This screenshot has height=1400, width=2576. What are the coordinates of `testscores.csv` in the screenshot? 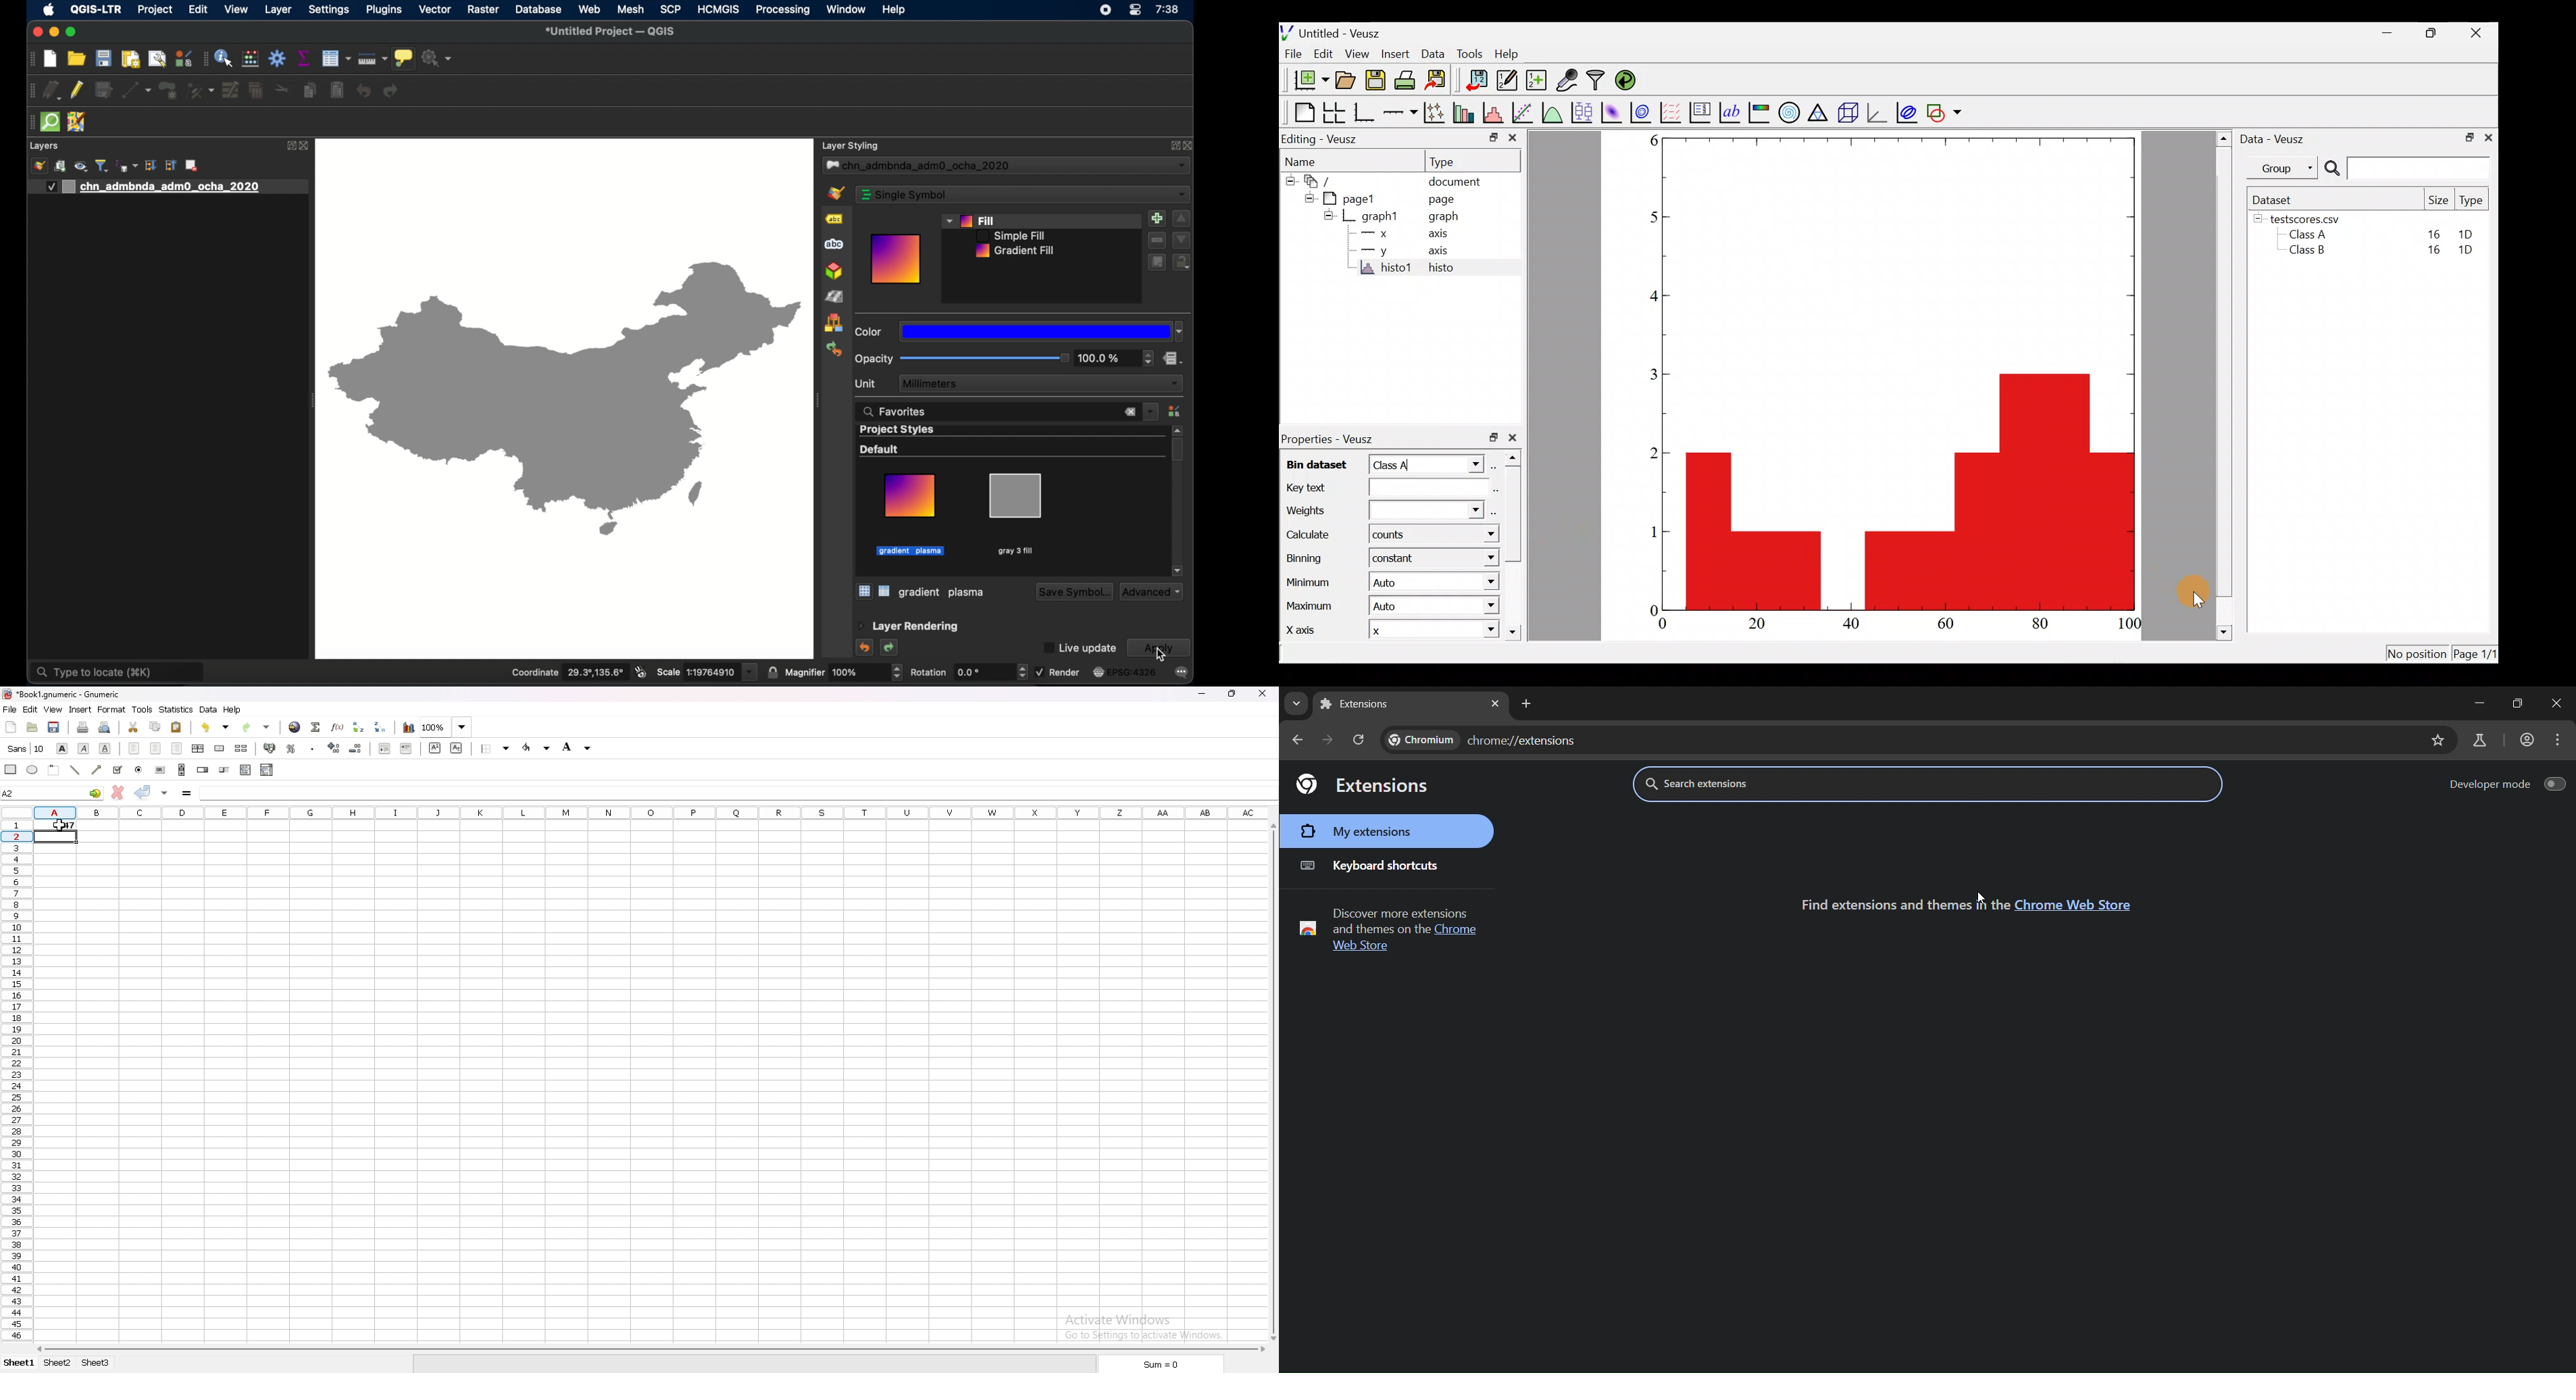 It's located at (2312, 219).